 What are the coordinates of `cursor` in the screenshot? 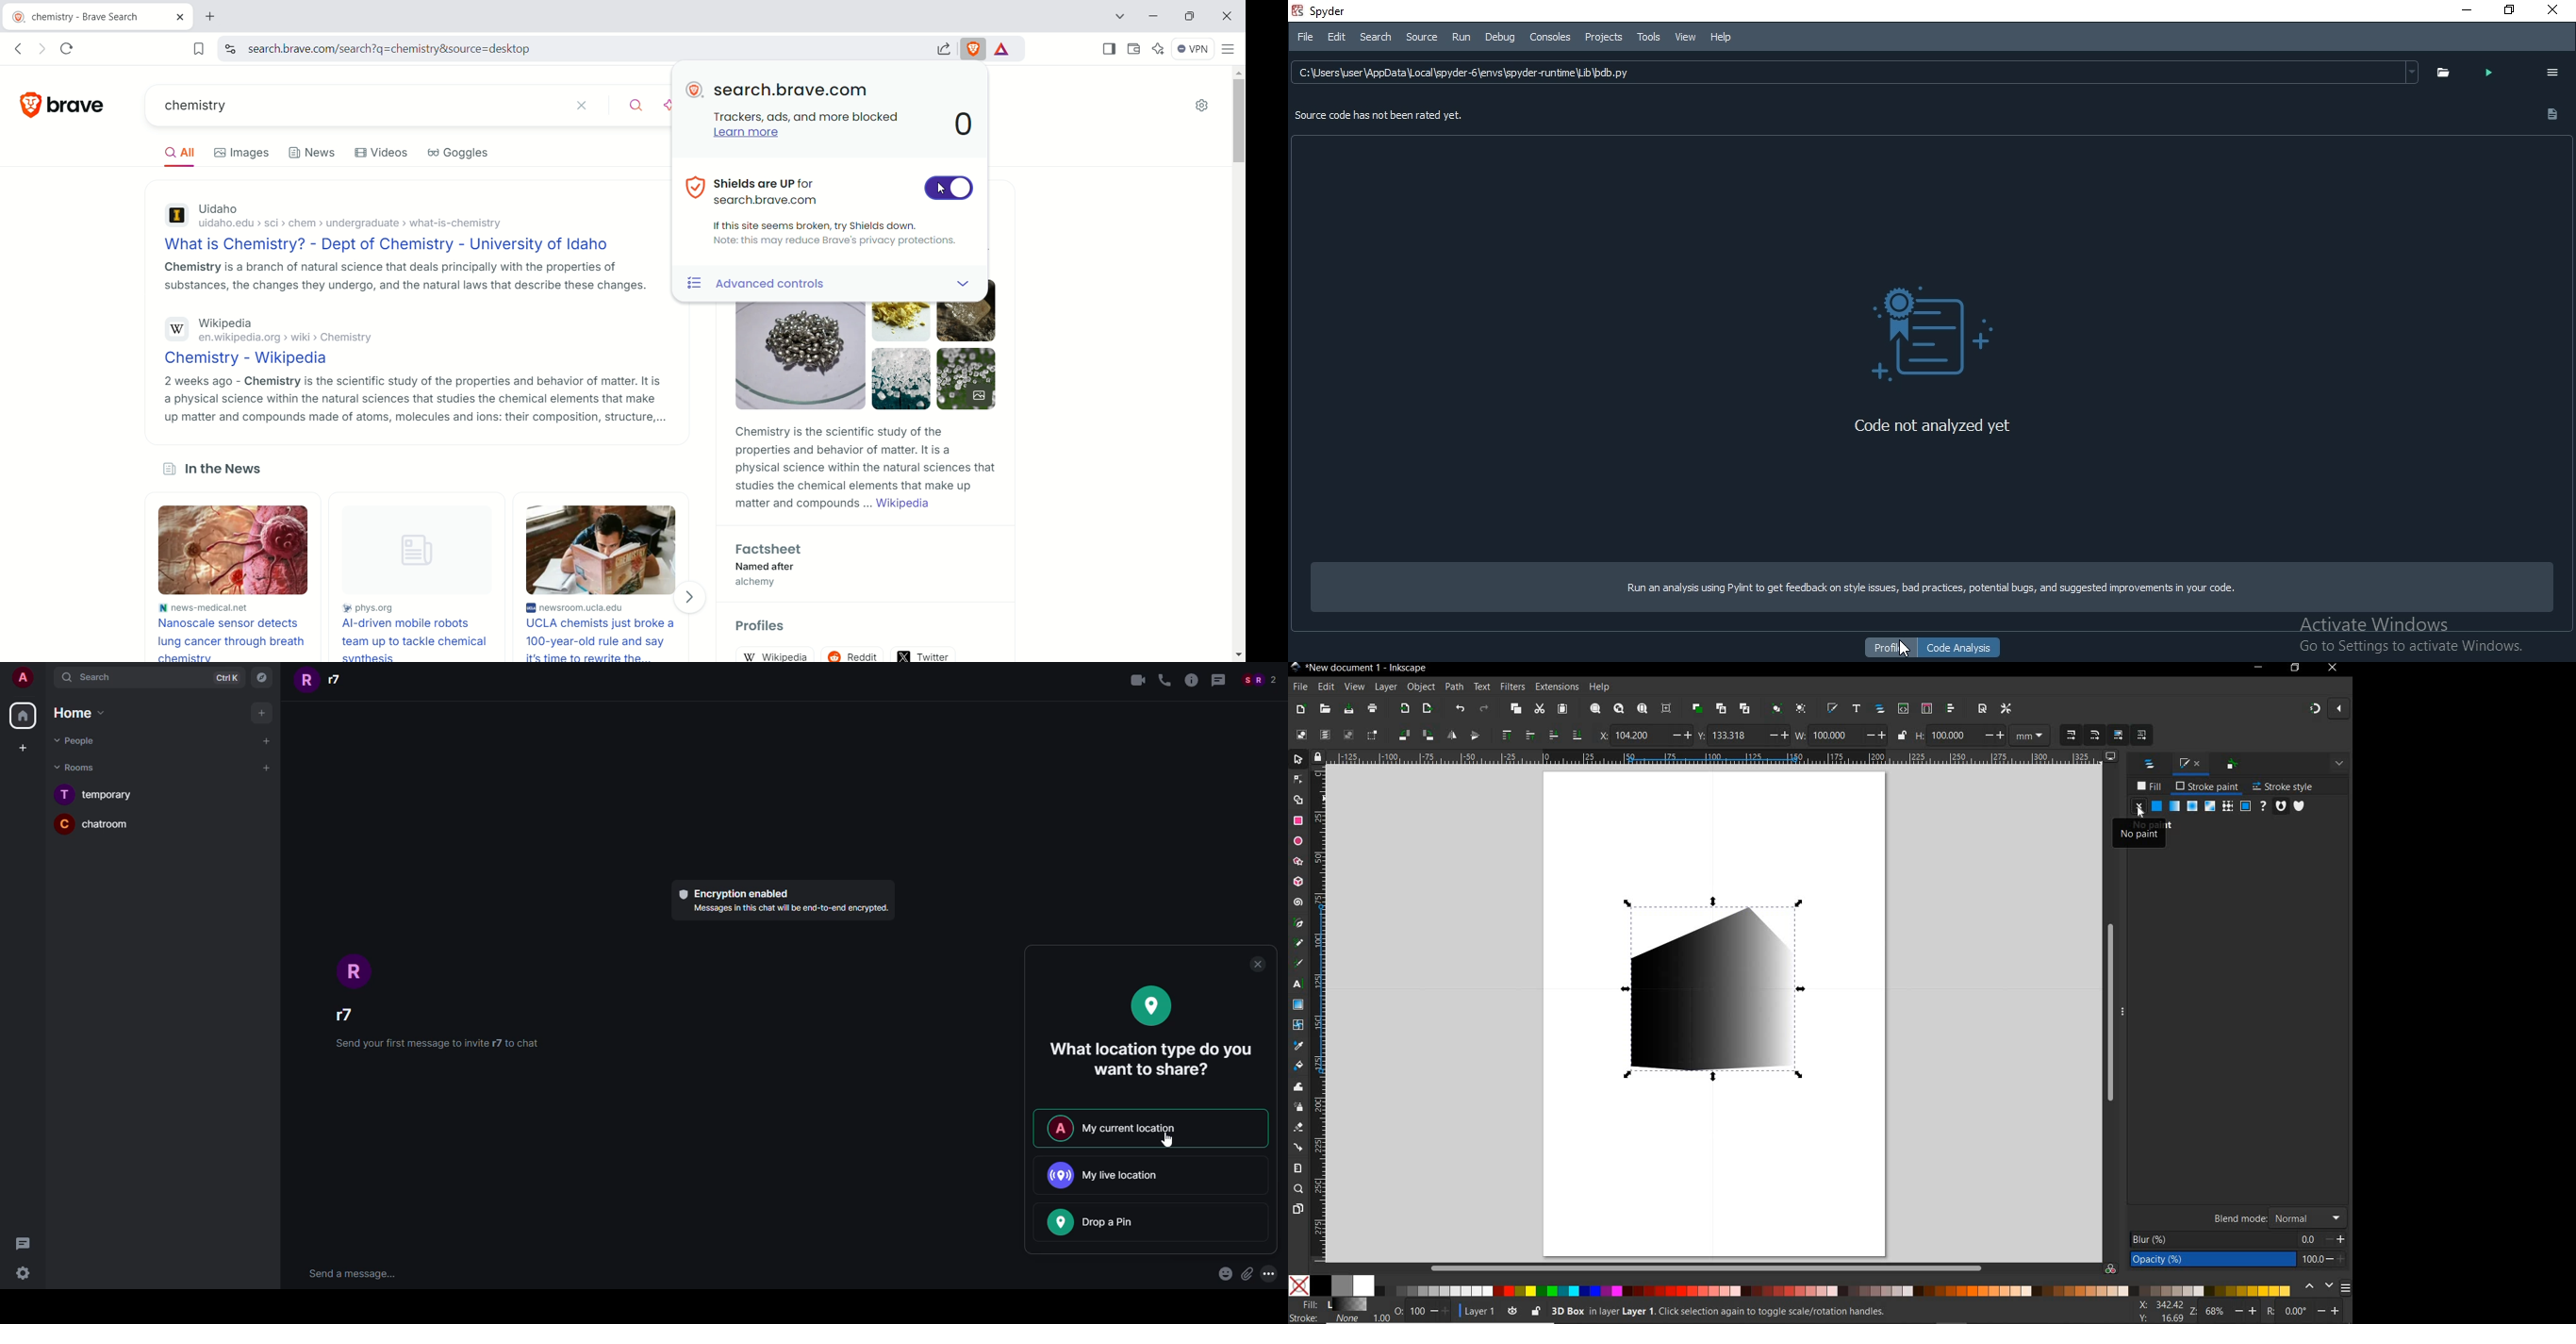 It's located at (2140, 815).